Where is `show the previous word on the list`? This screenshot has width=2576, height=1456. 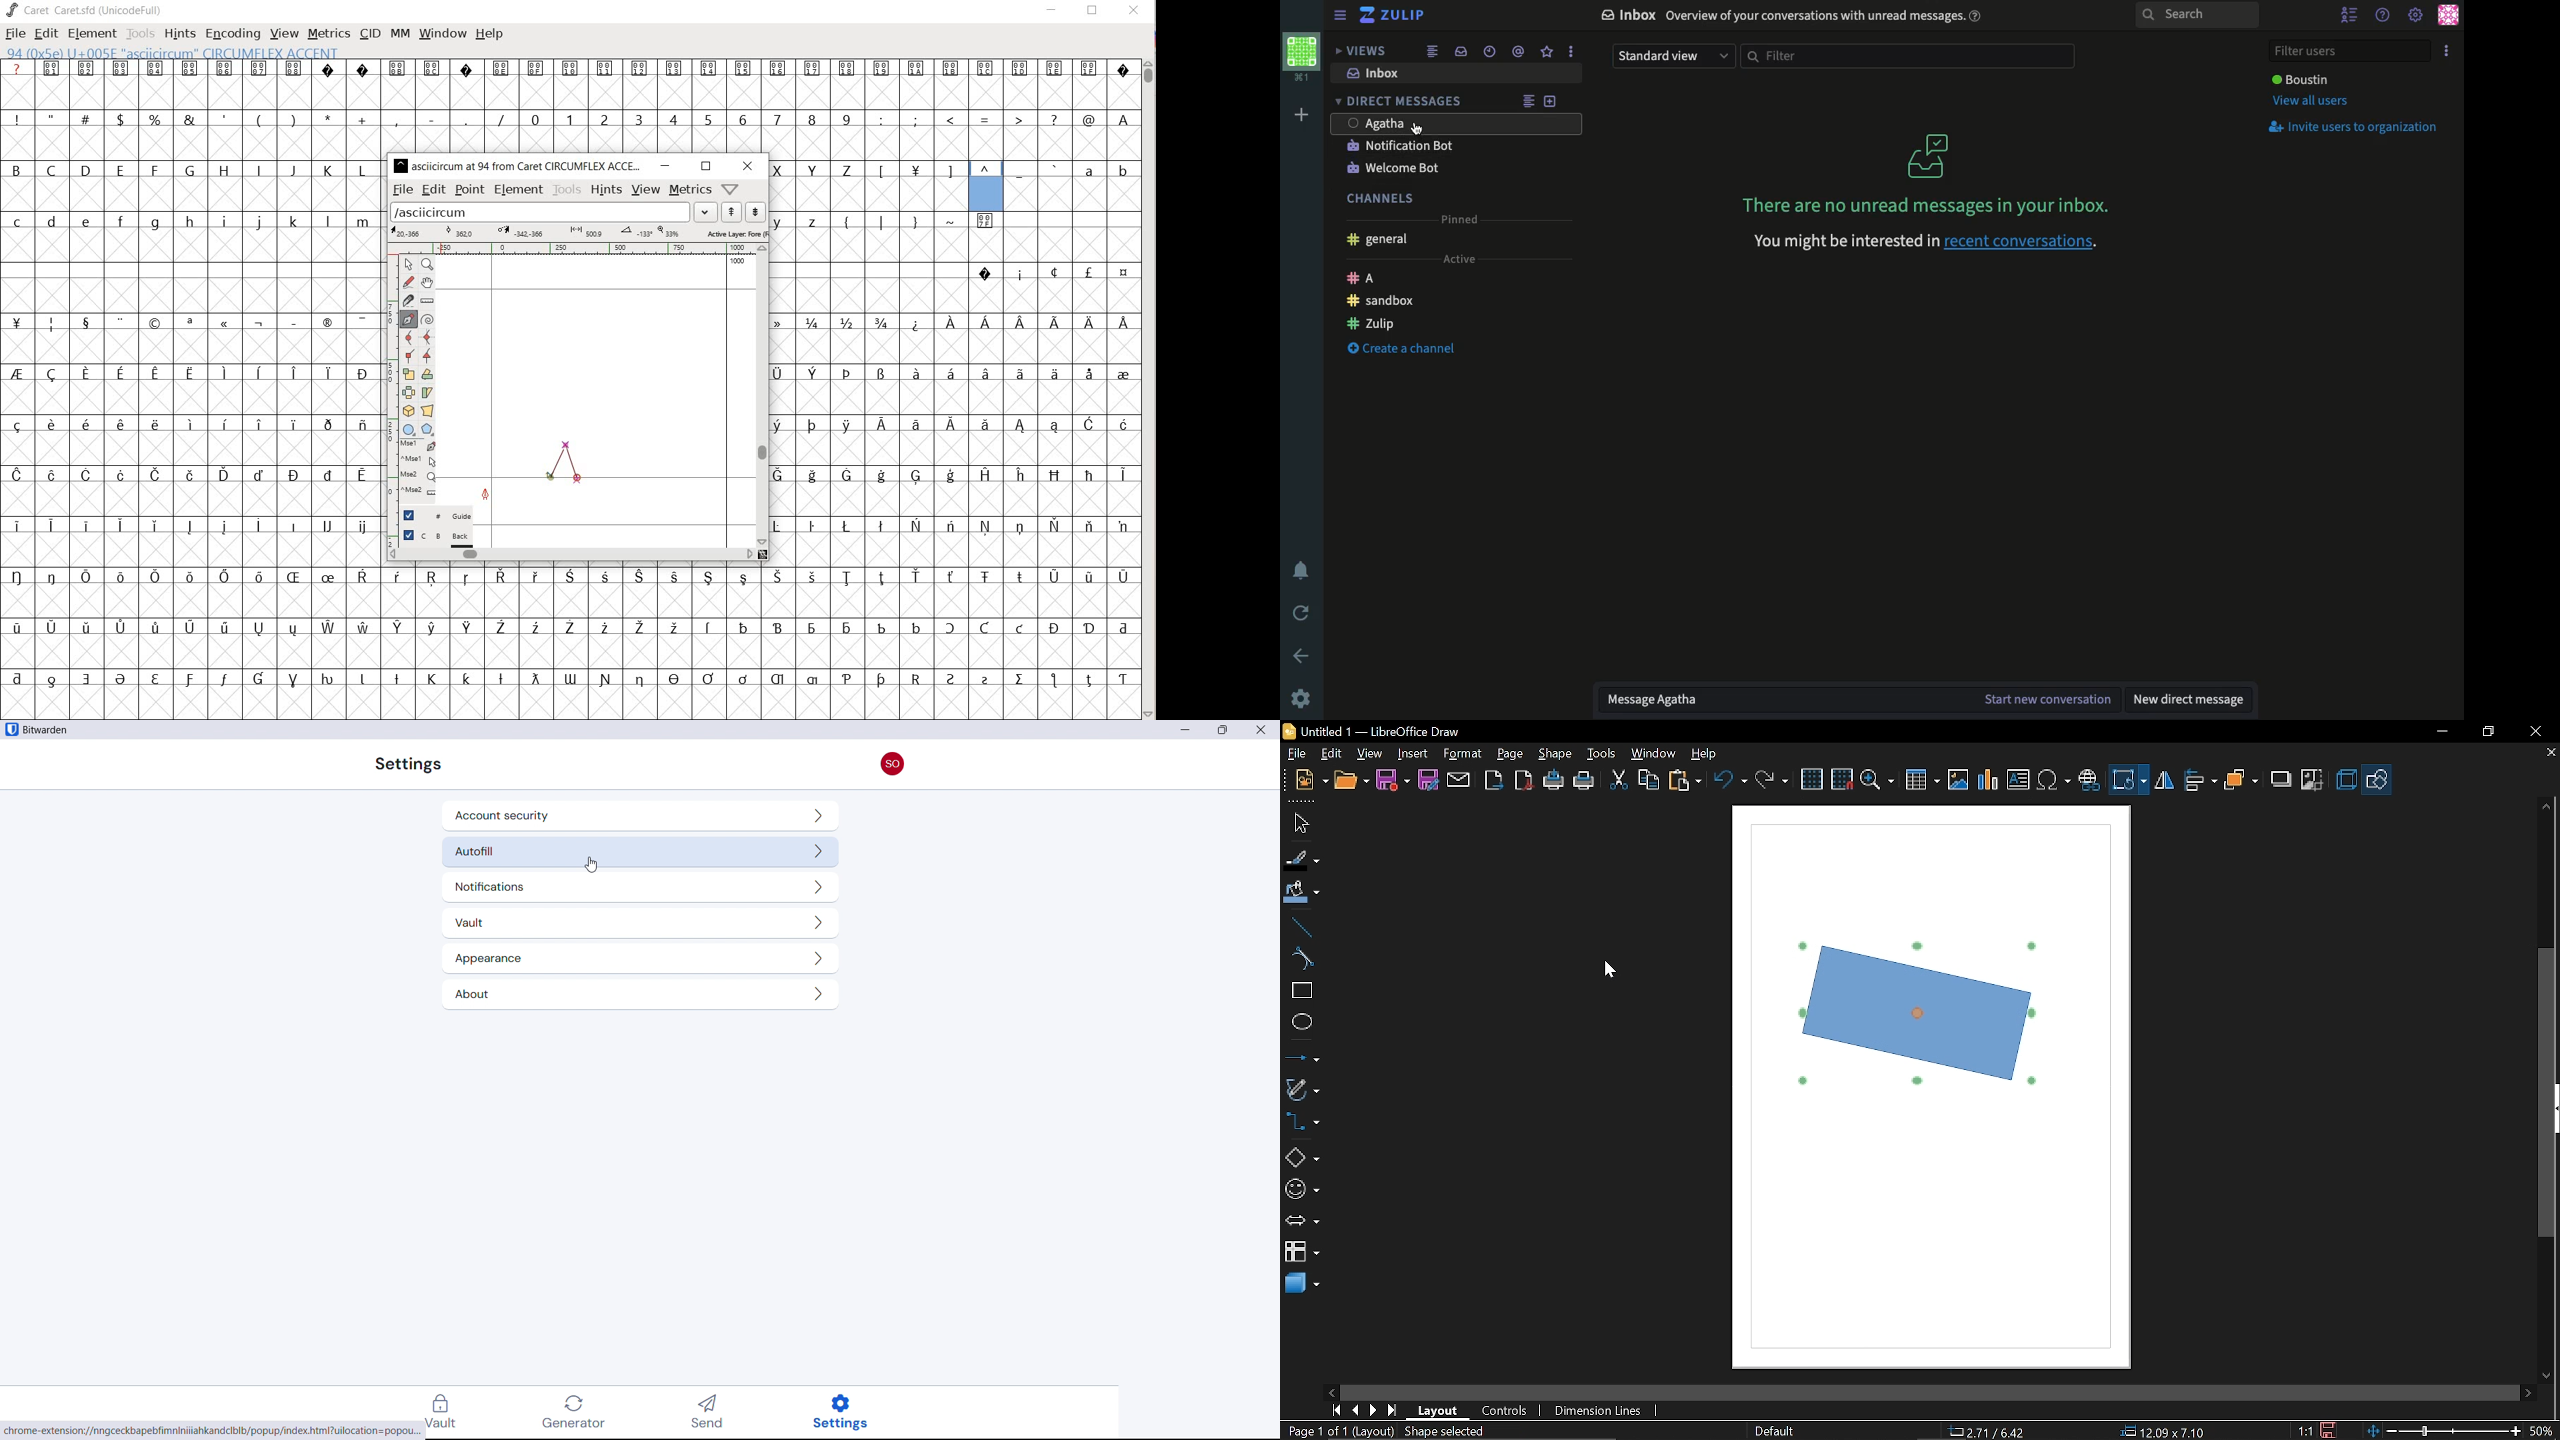
show the previous word on the list is located at coordinates (755, 211).